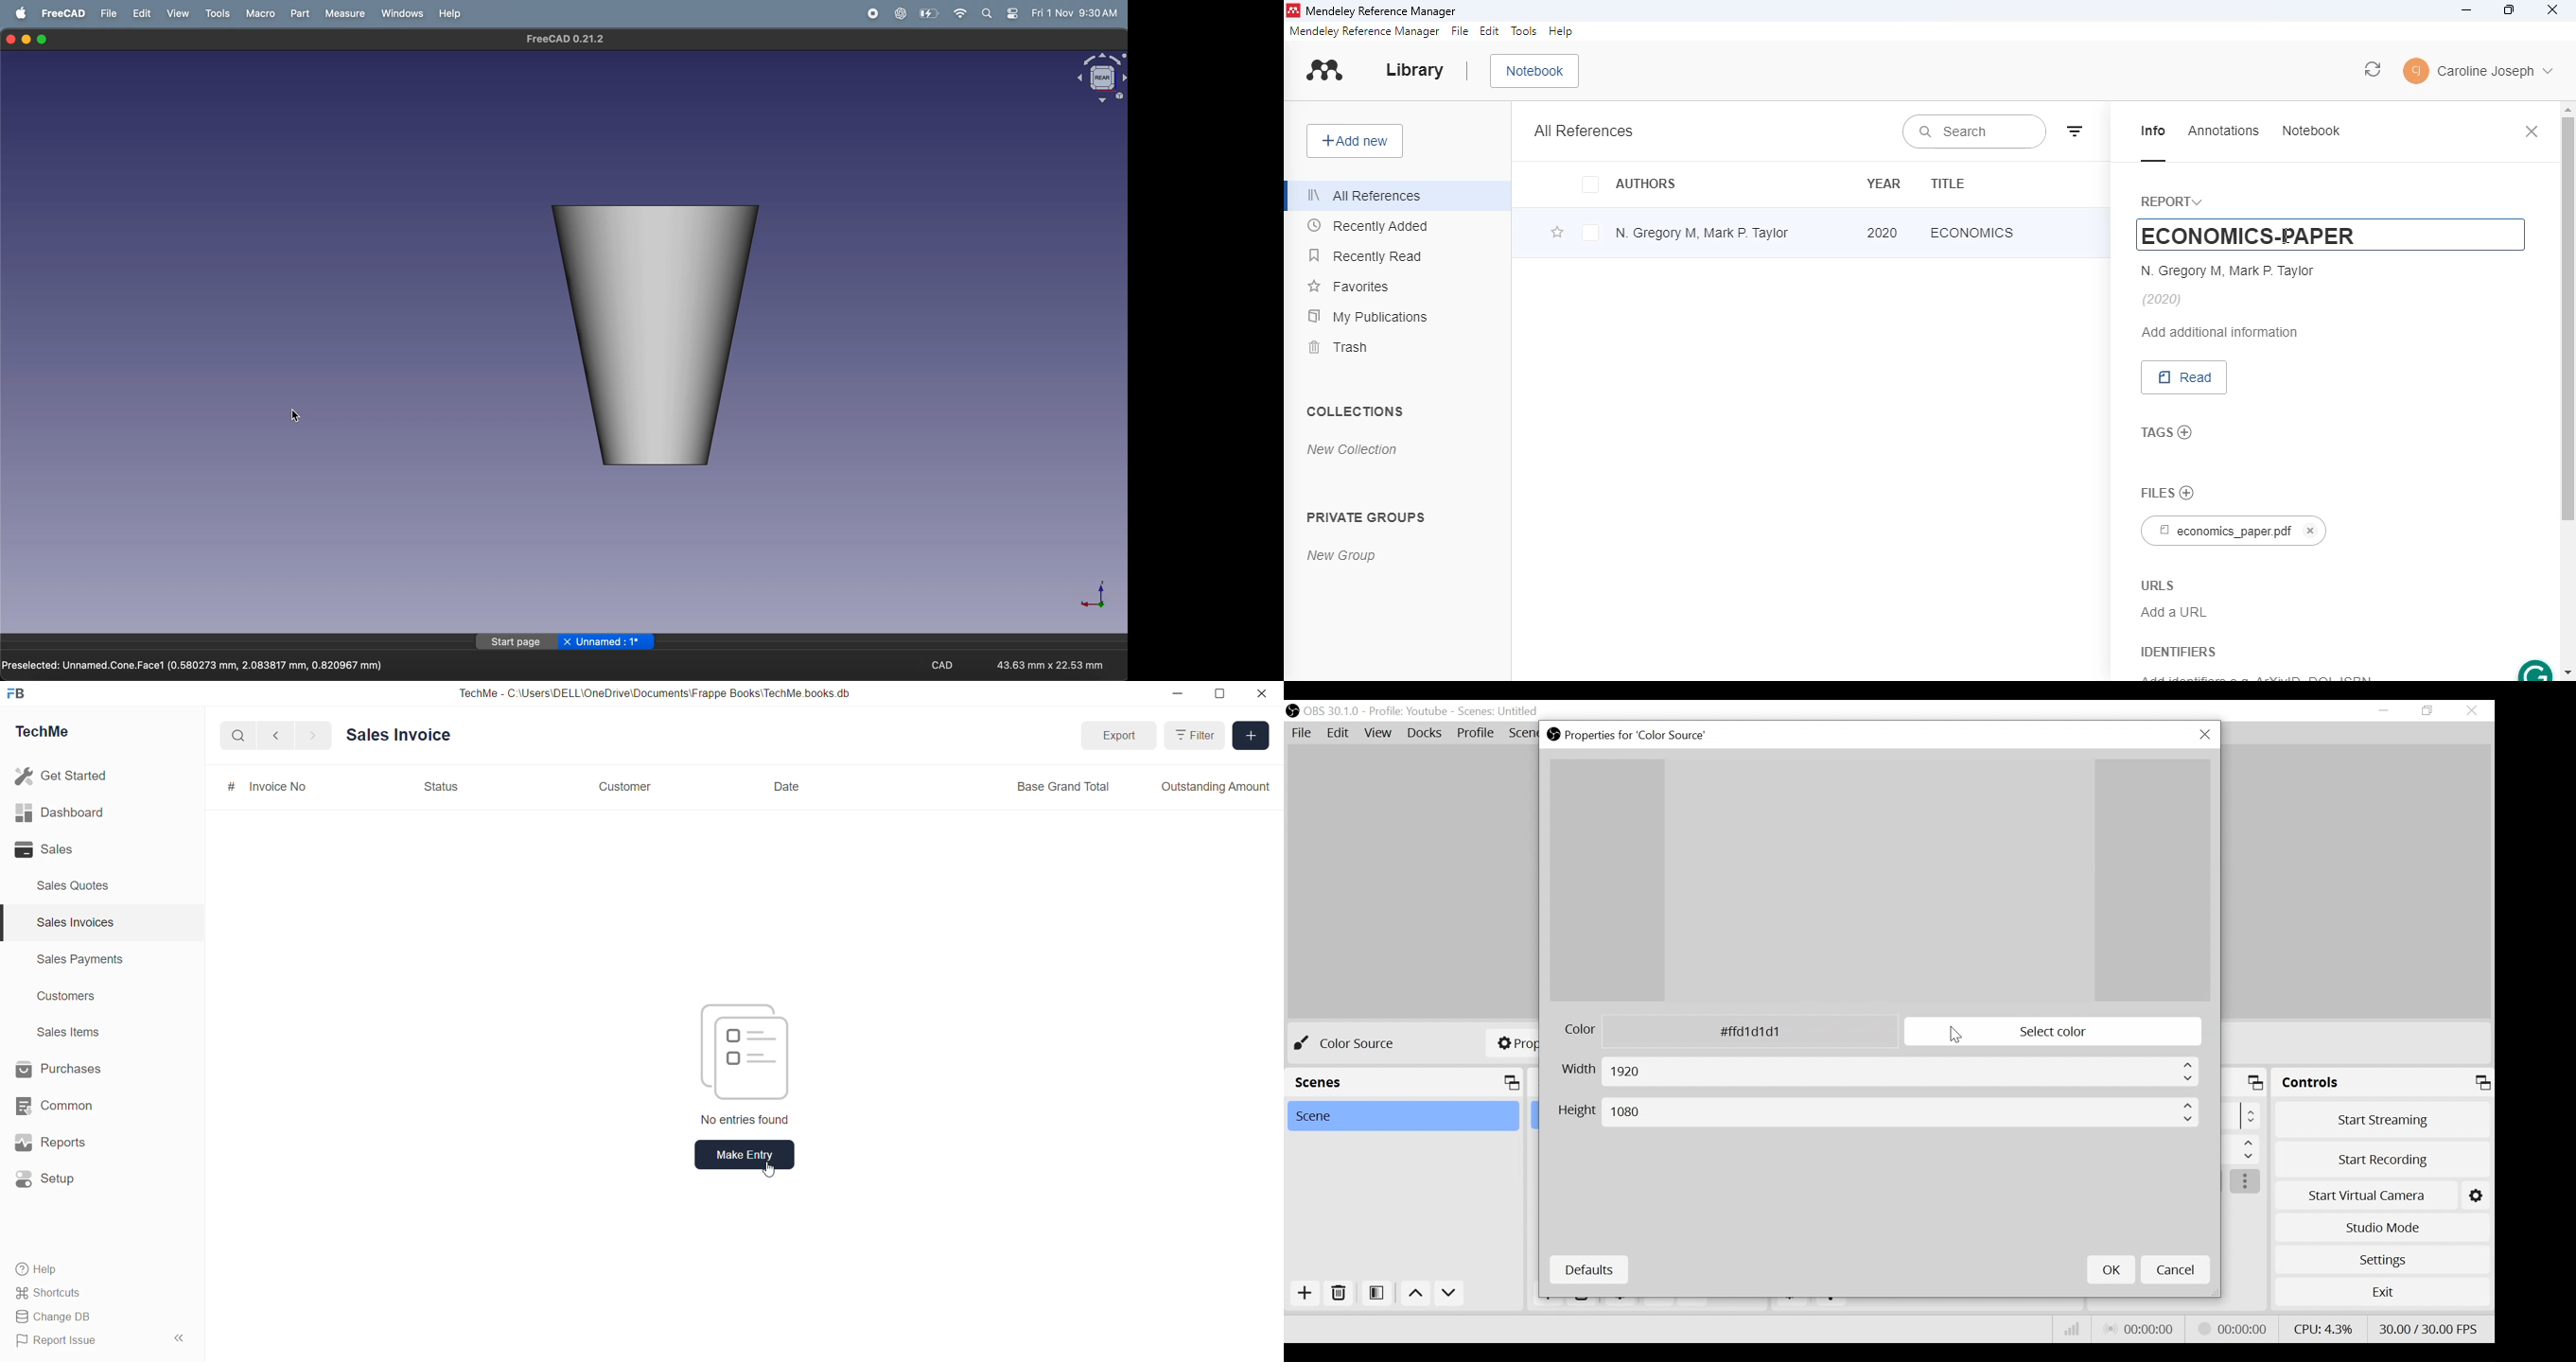 The width and height of the screenshot is (2576, 1372). I want to click on Profile, so click(1407, 711).